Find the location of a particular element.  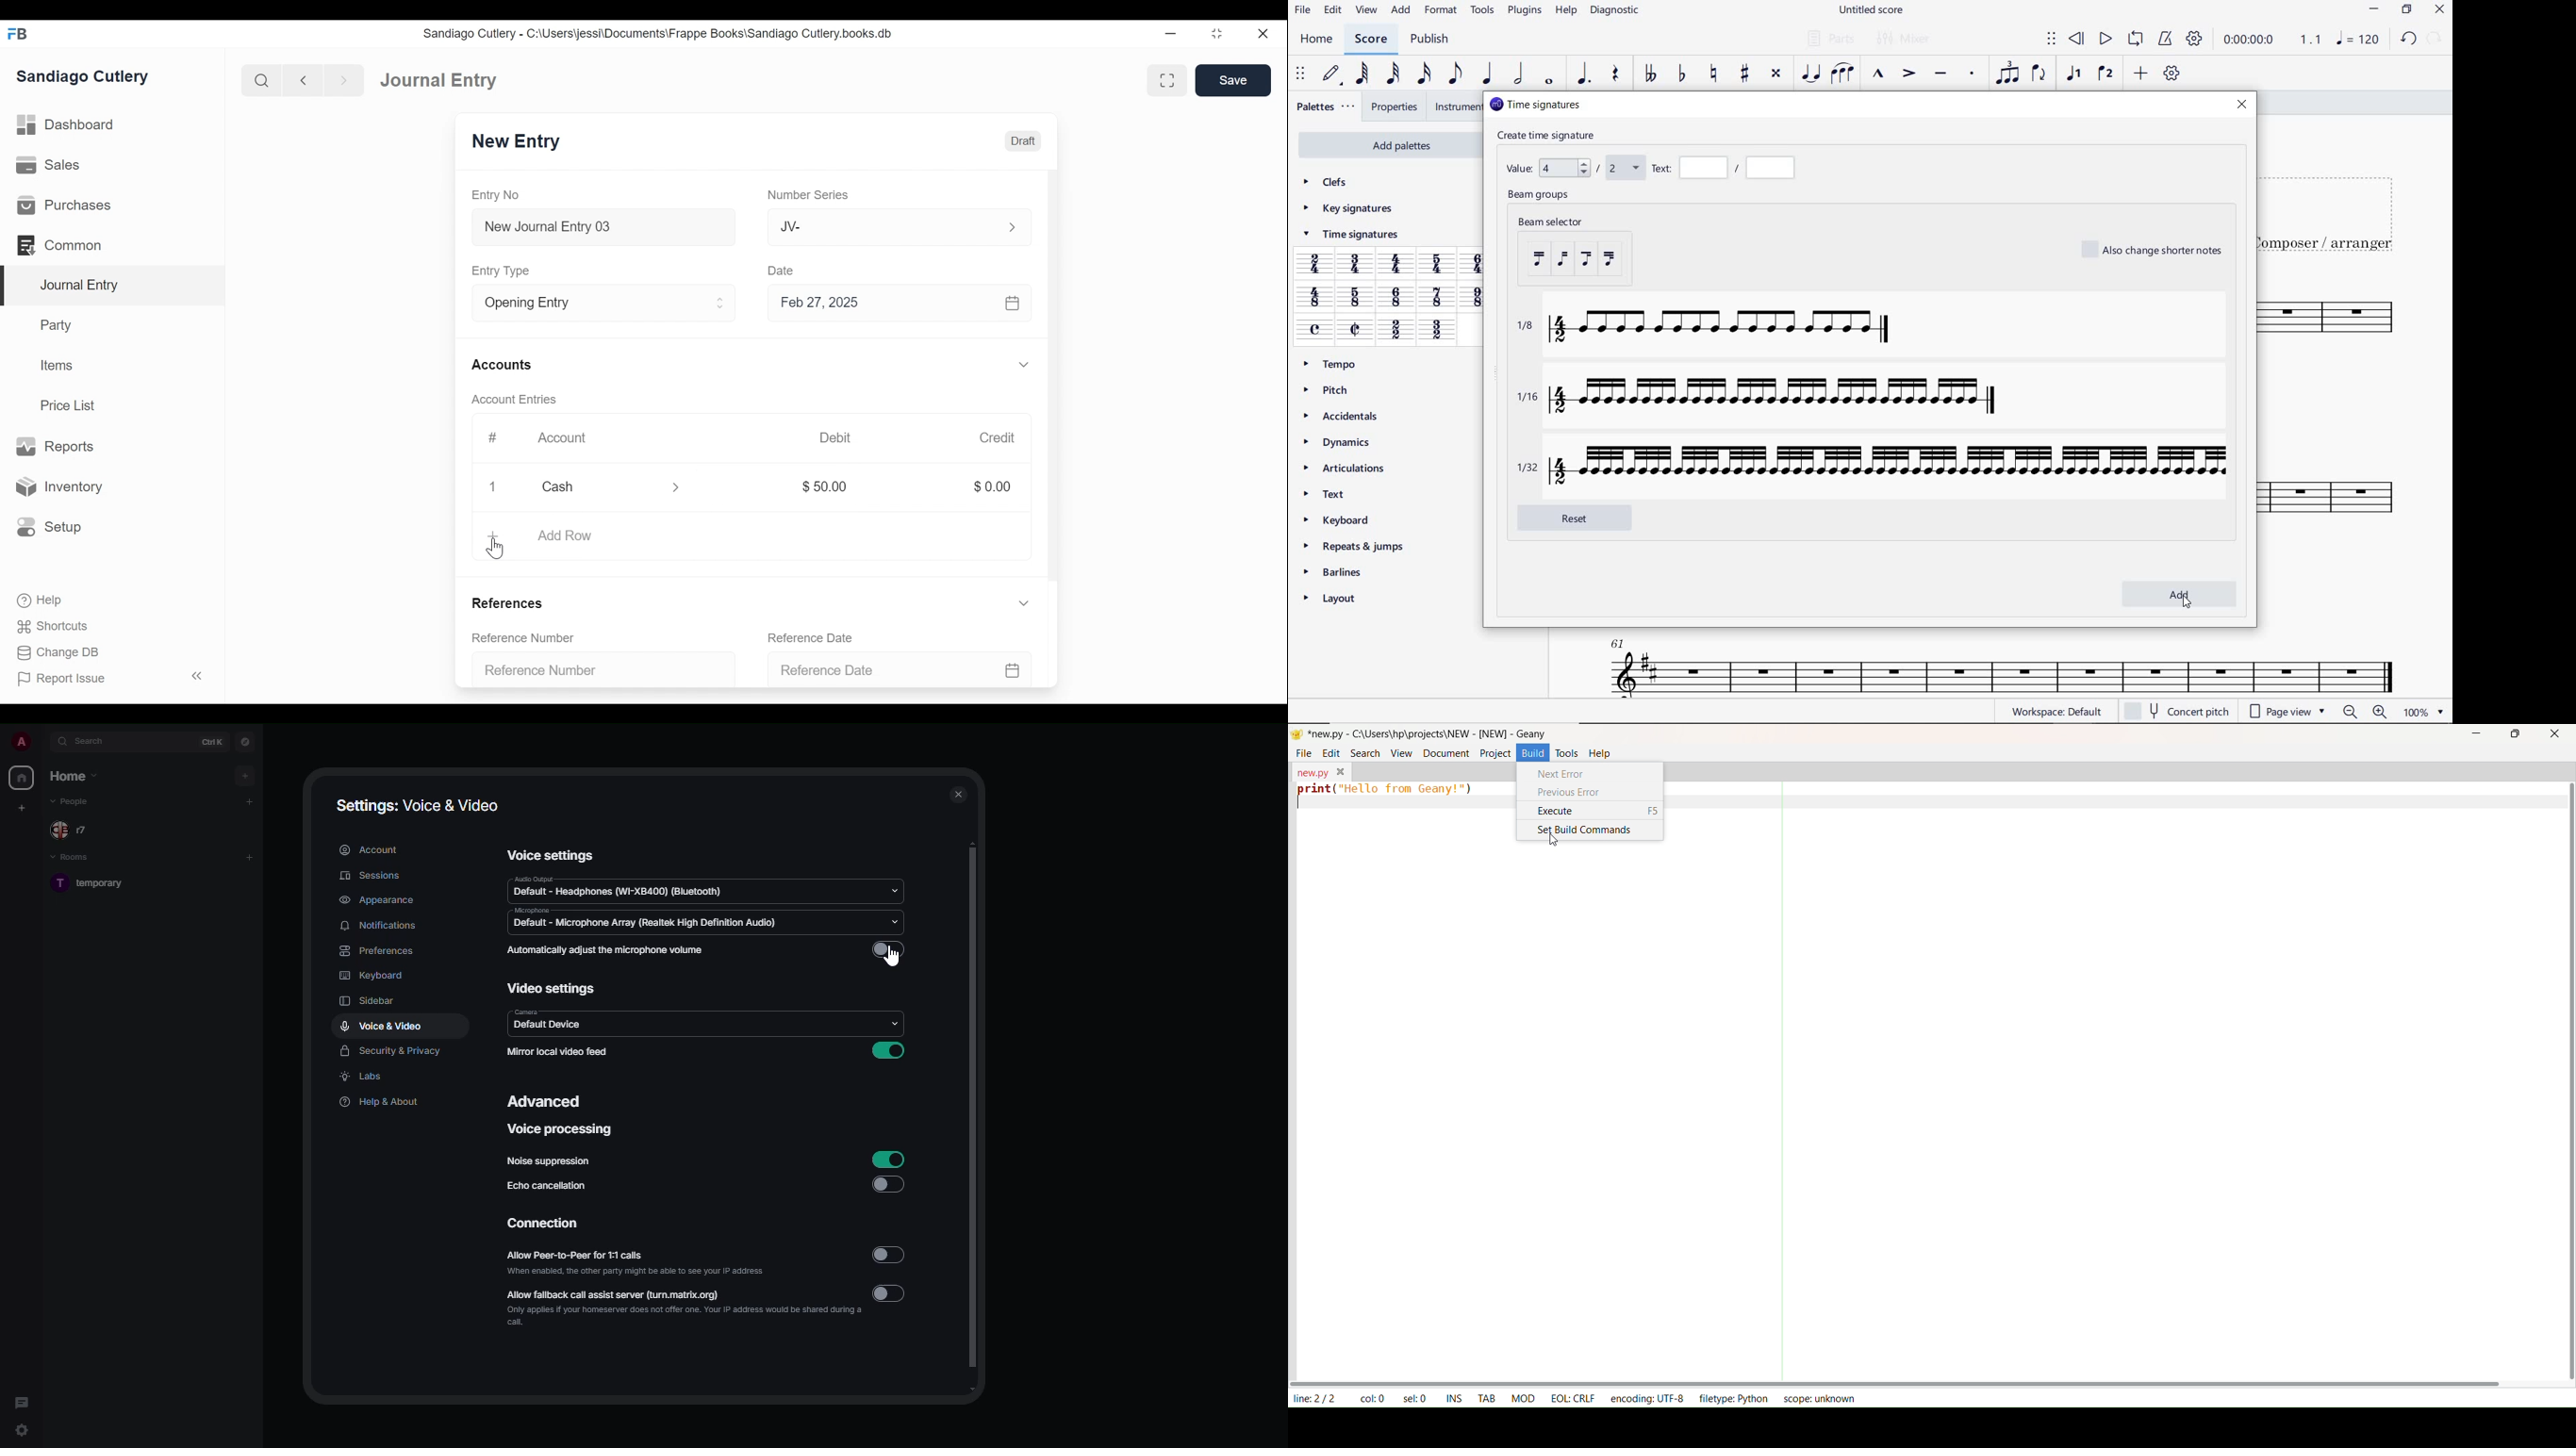

drop down is located at coordinates (893, 893).